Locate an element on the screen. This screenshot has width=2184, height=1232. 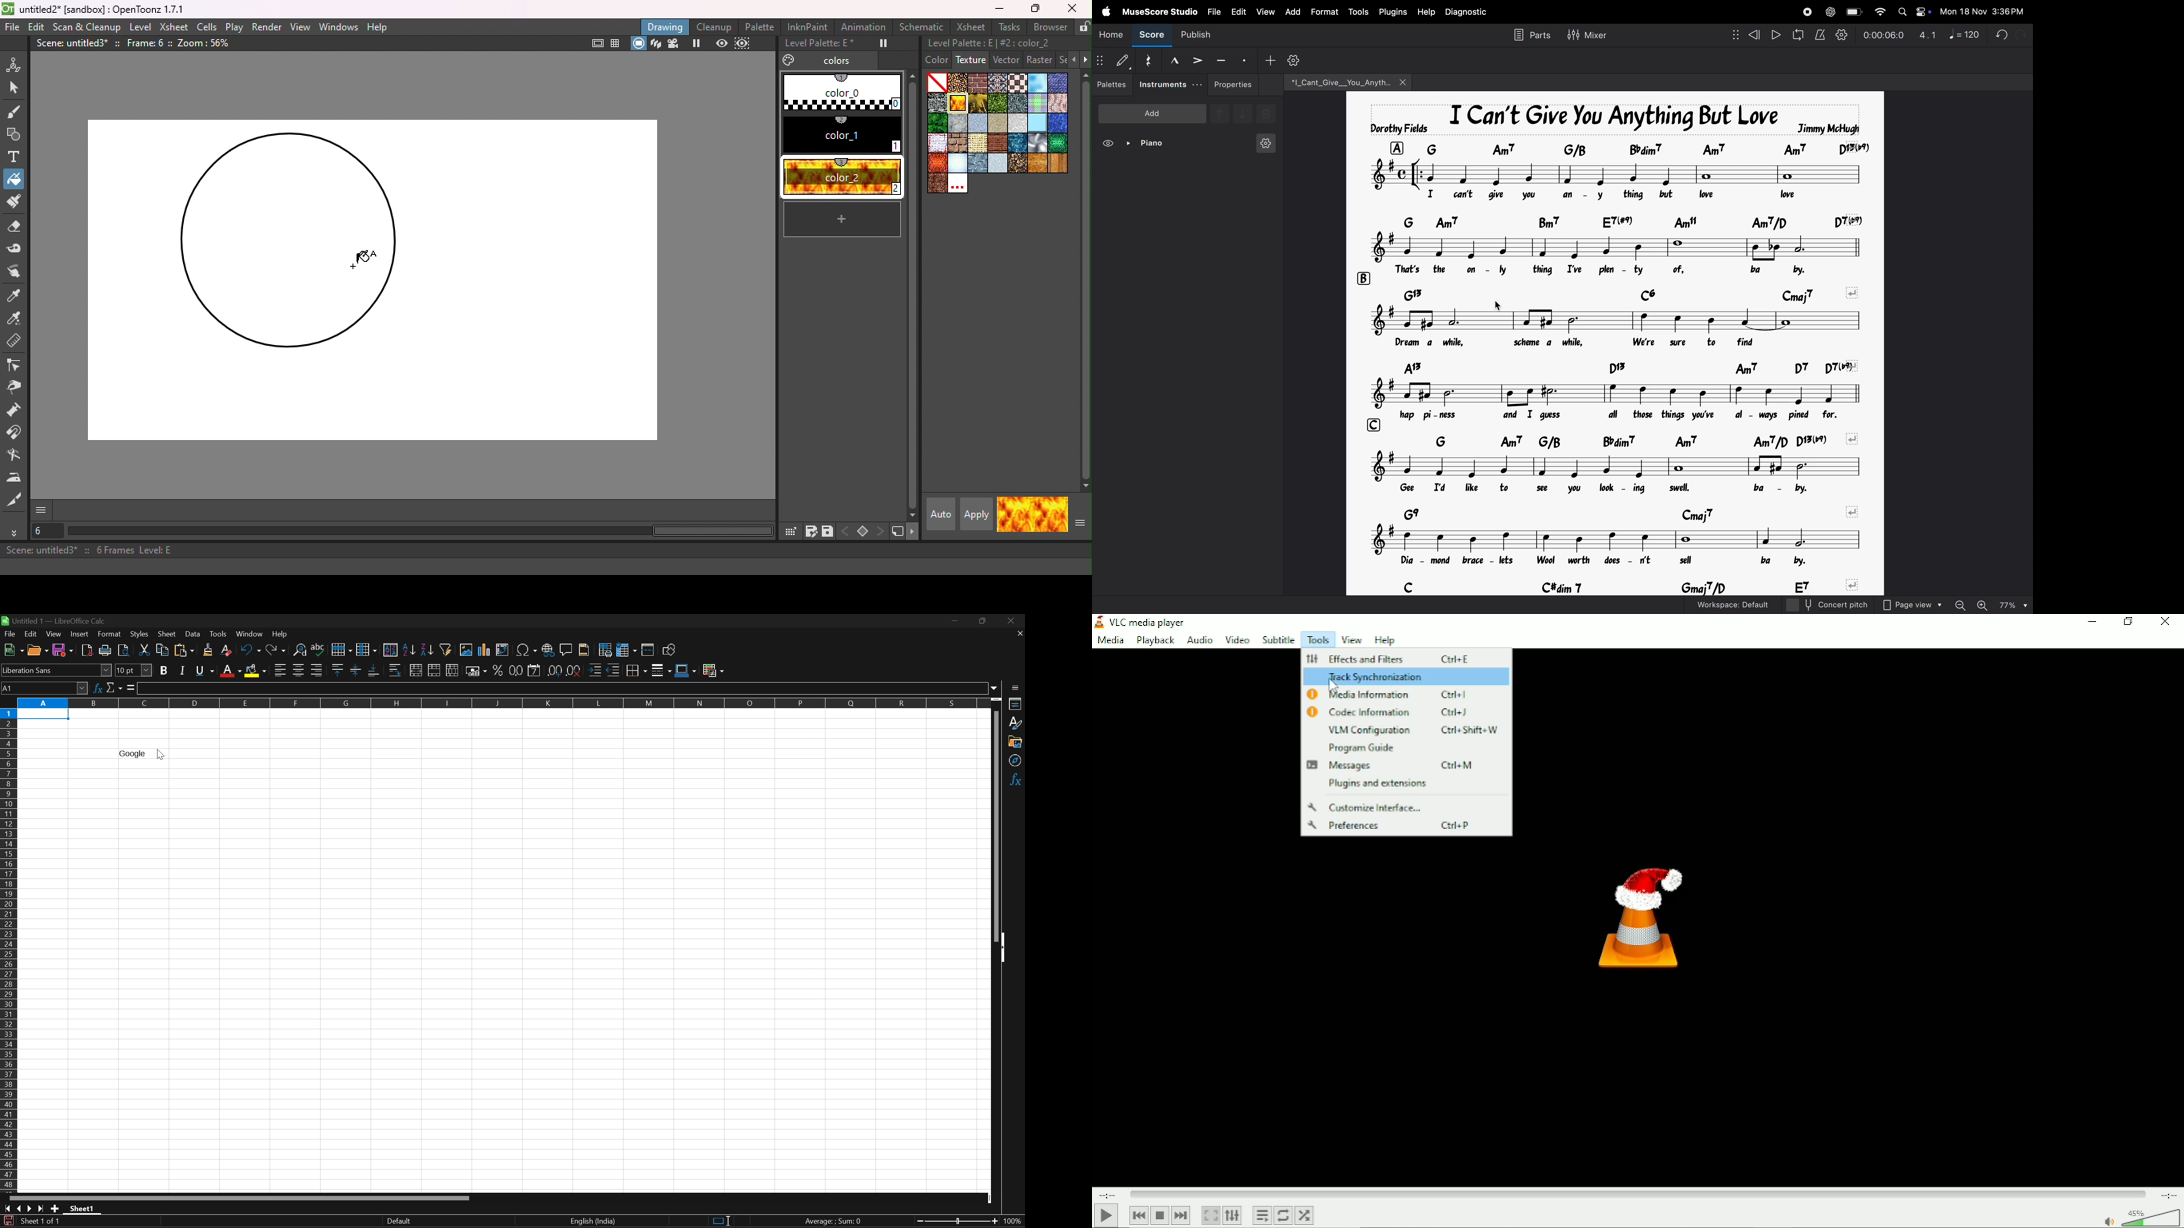
Gallery is located at coordinates (1016, 741).